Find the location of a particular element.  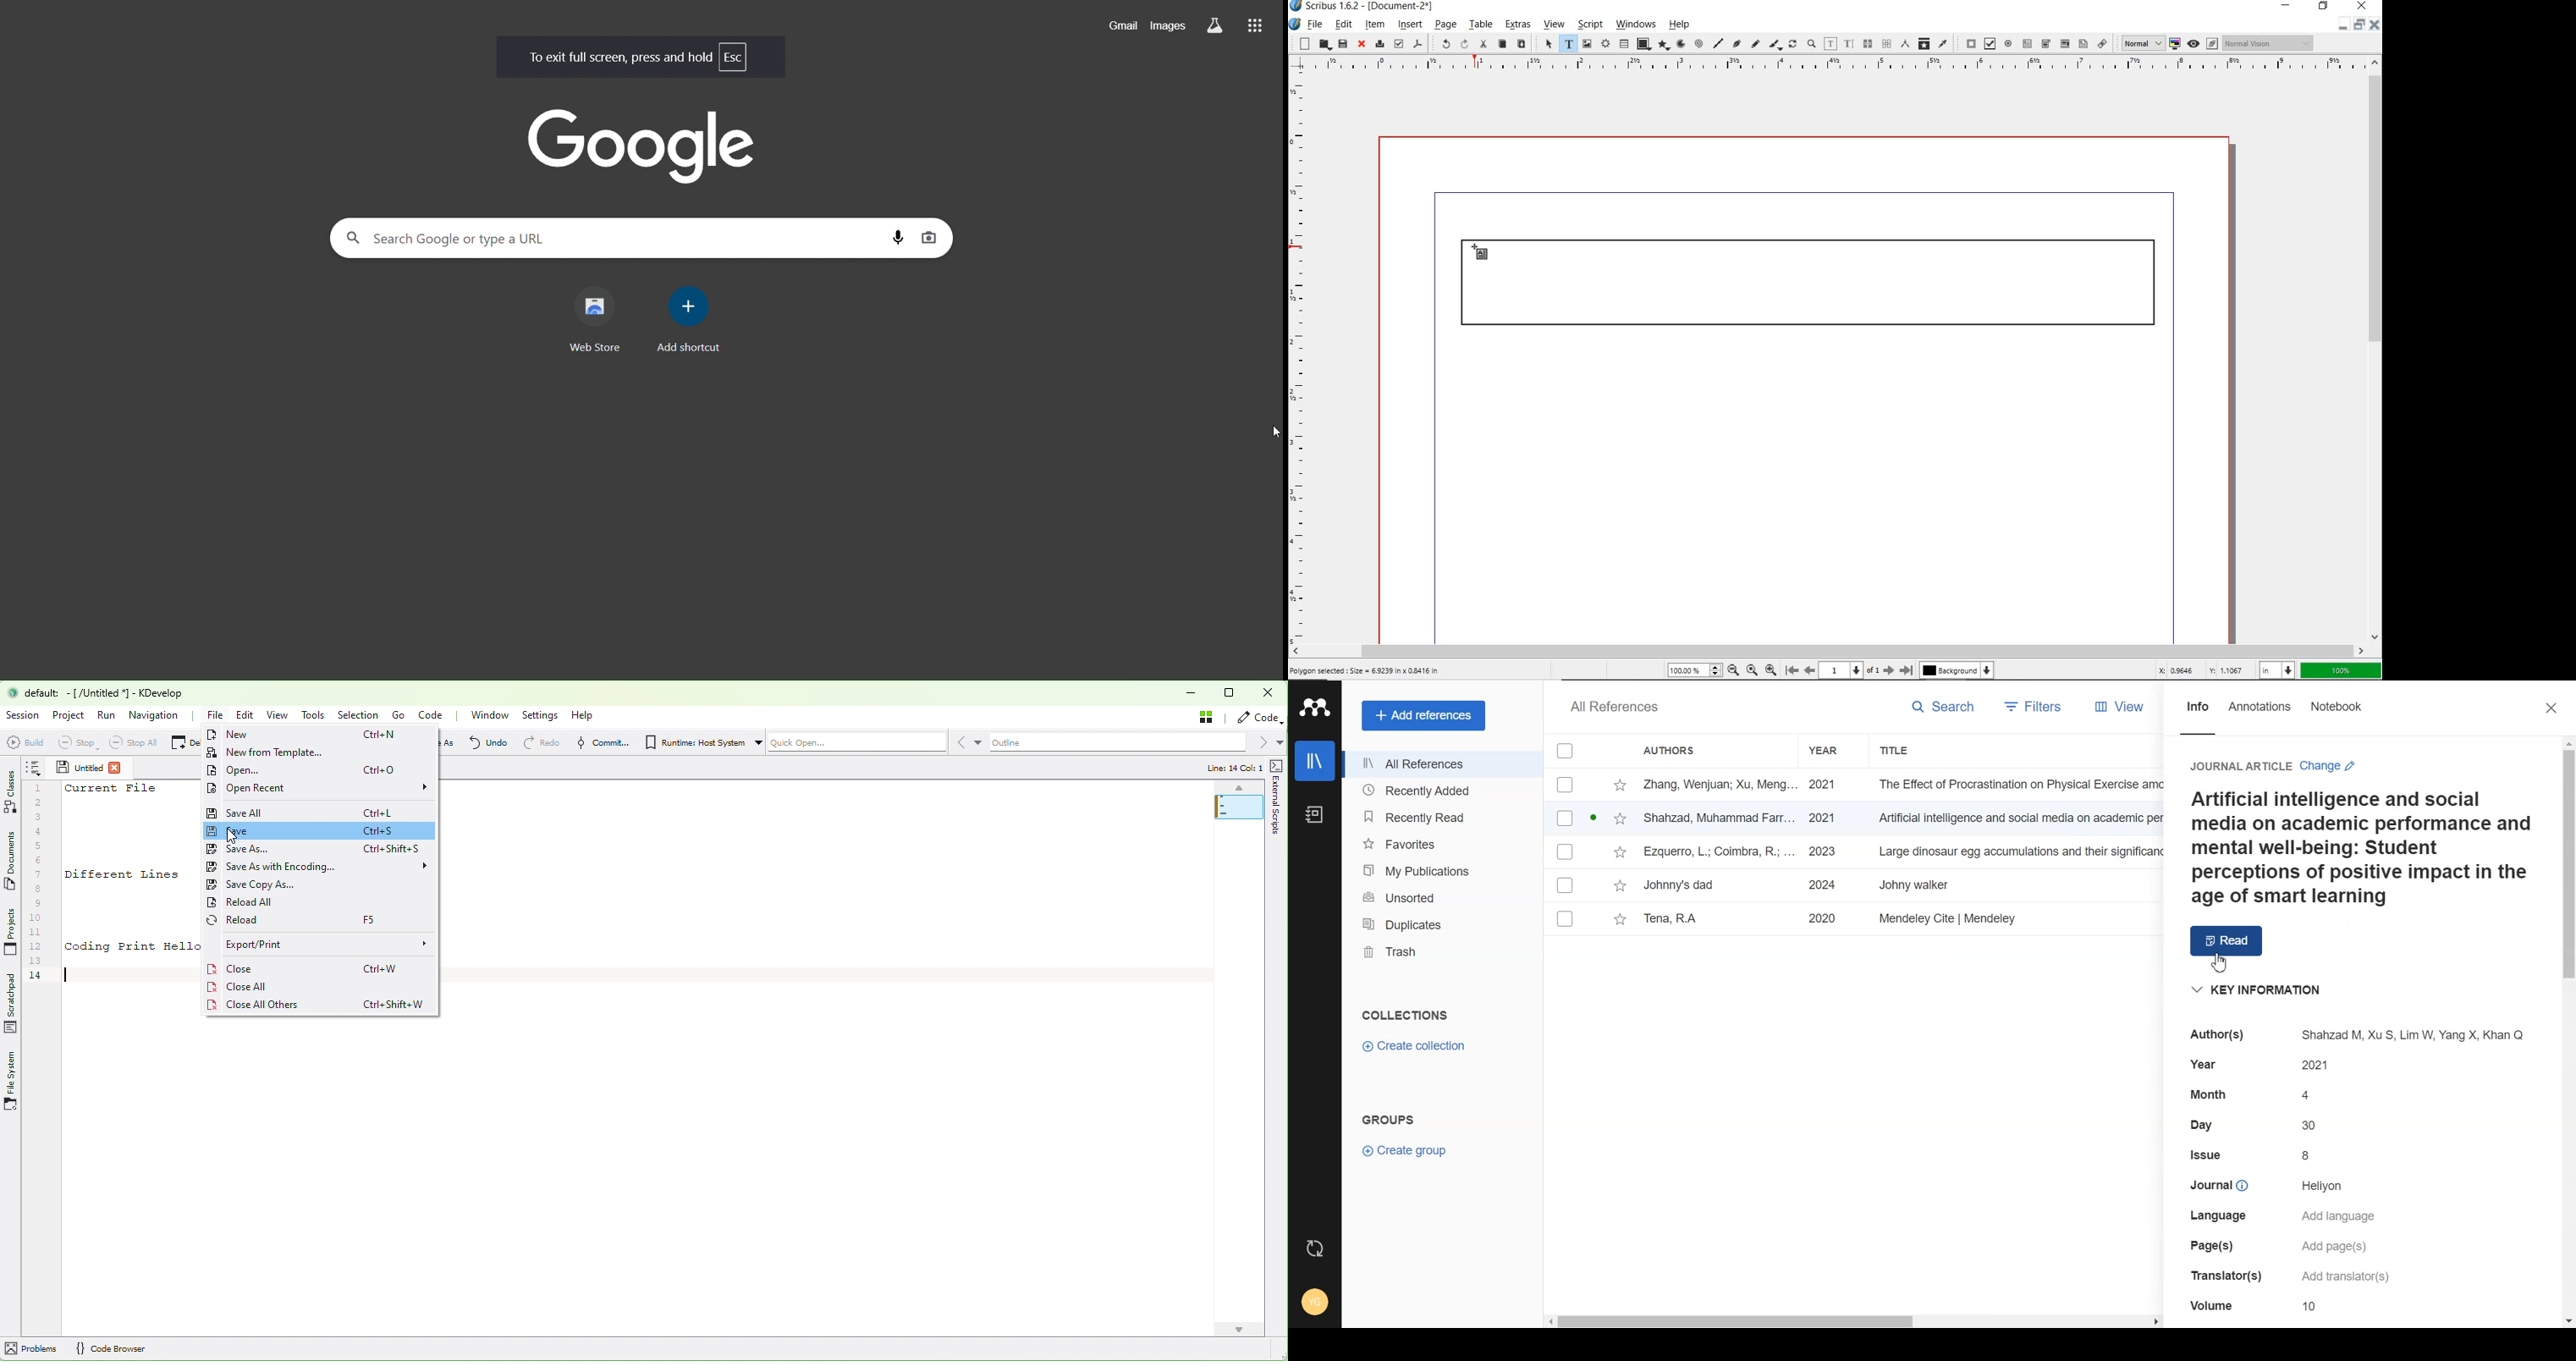

Save copy as is located at coordinates (271, 884).